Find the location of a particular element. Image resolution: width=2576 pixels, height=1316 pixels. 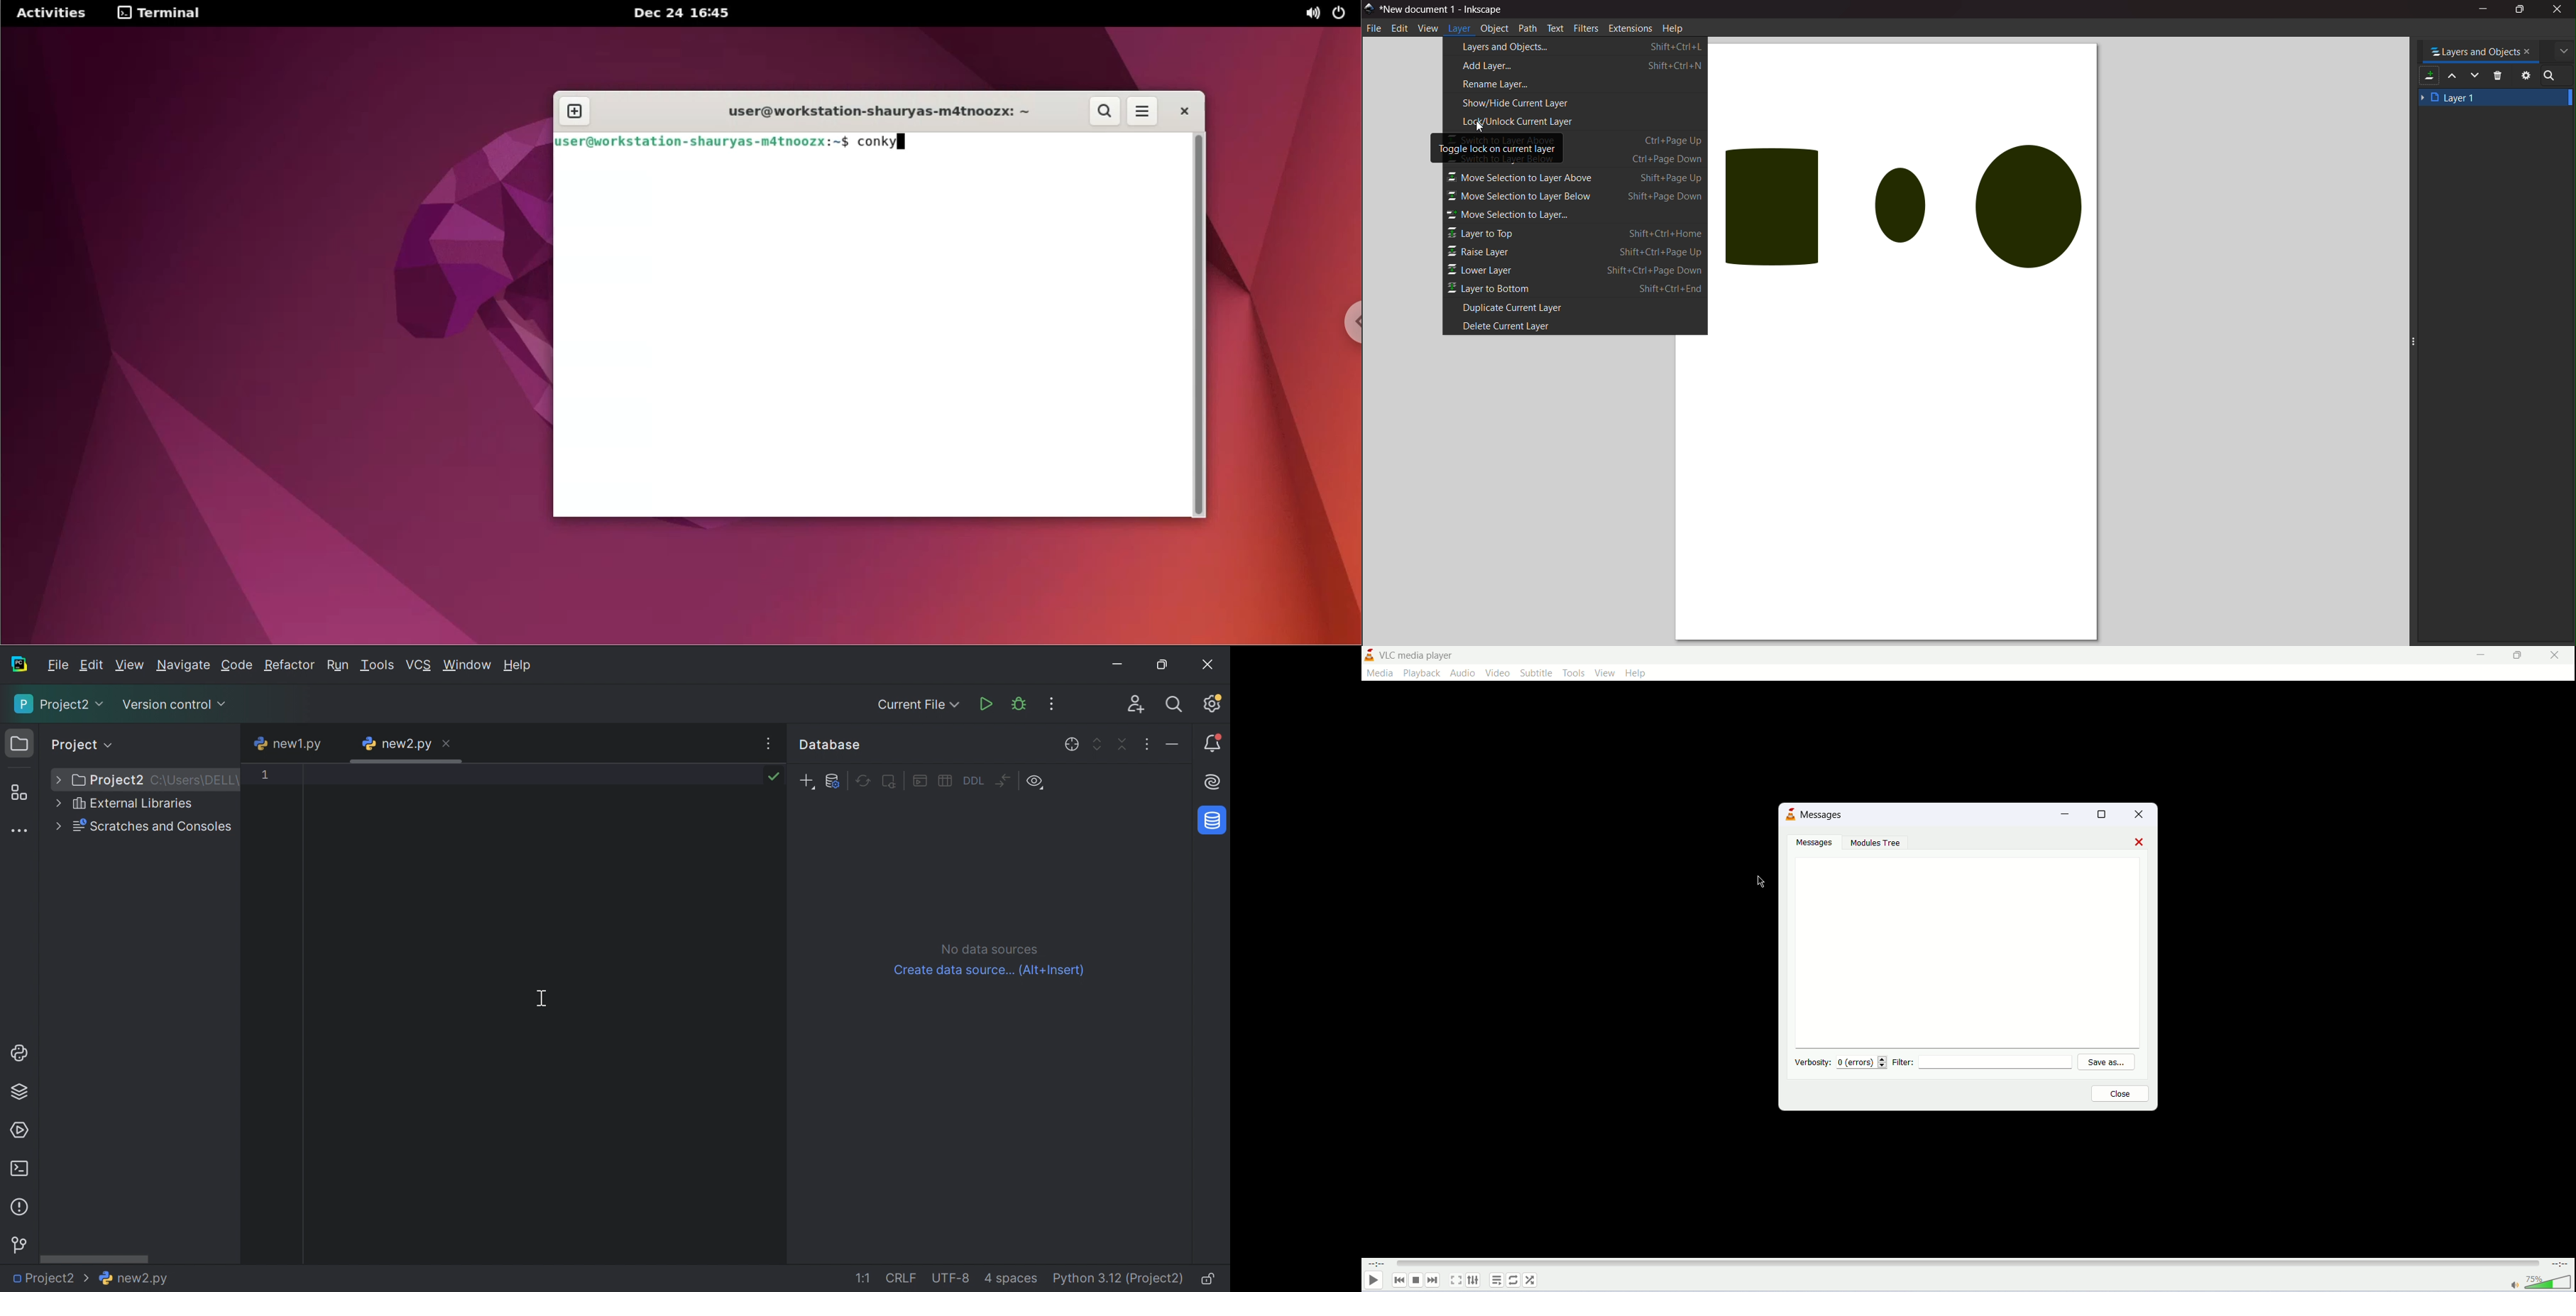

minimize is located at coordinates (2064, 813).